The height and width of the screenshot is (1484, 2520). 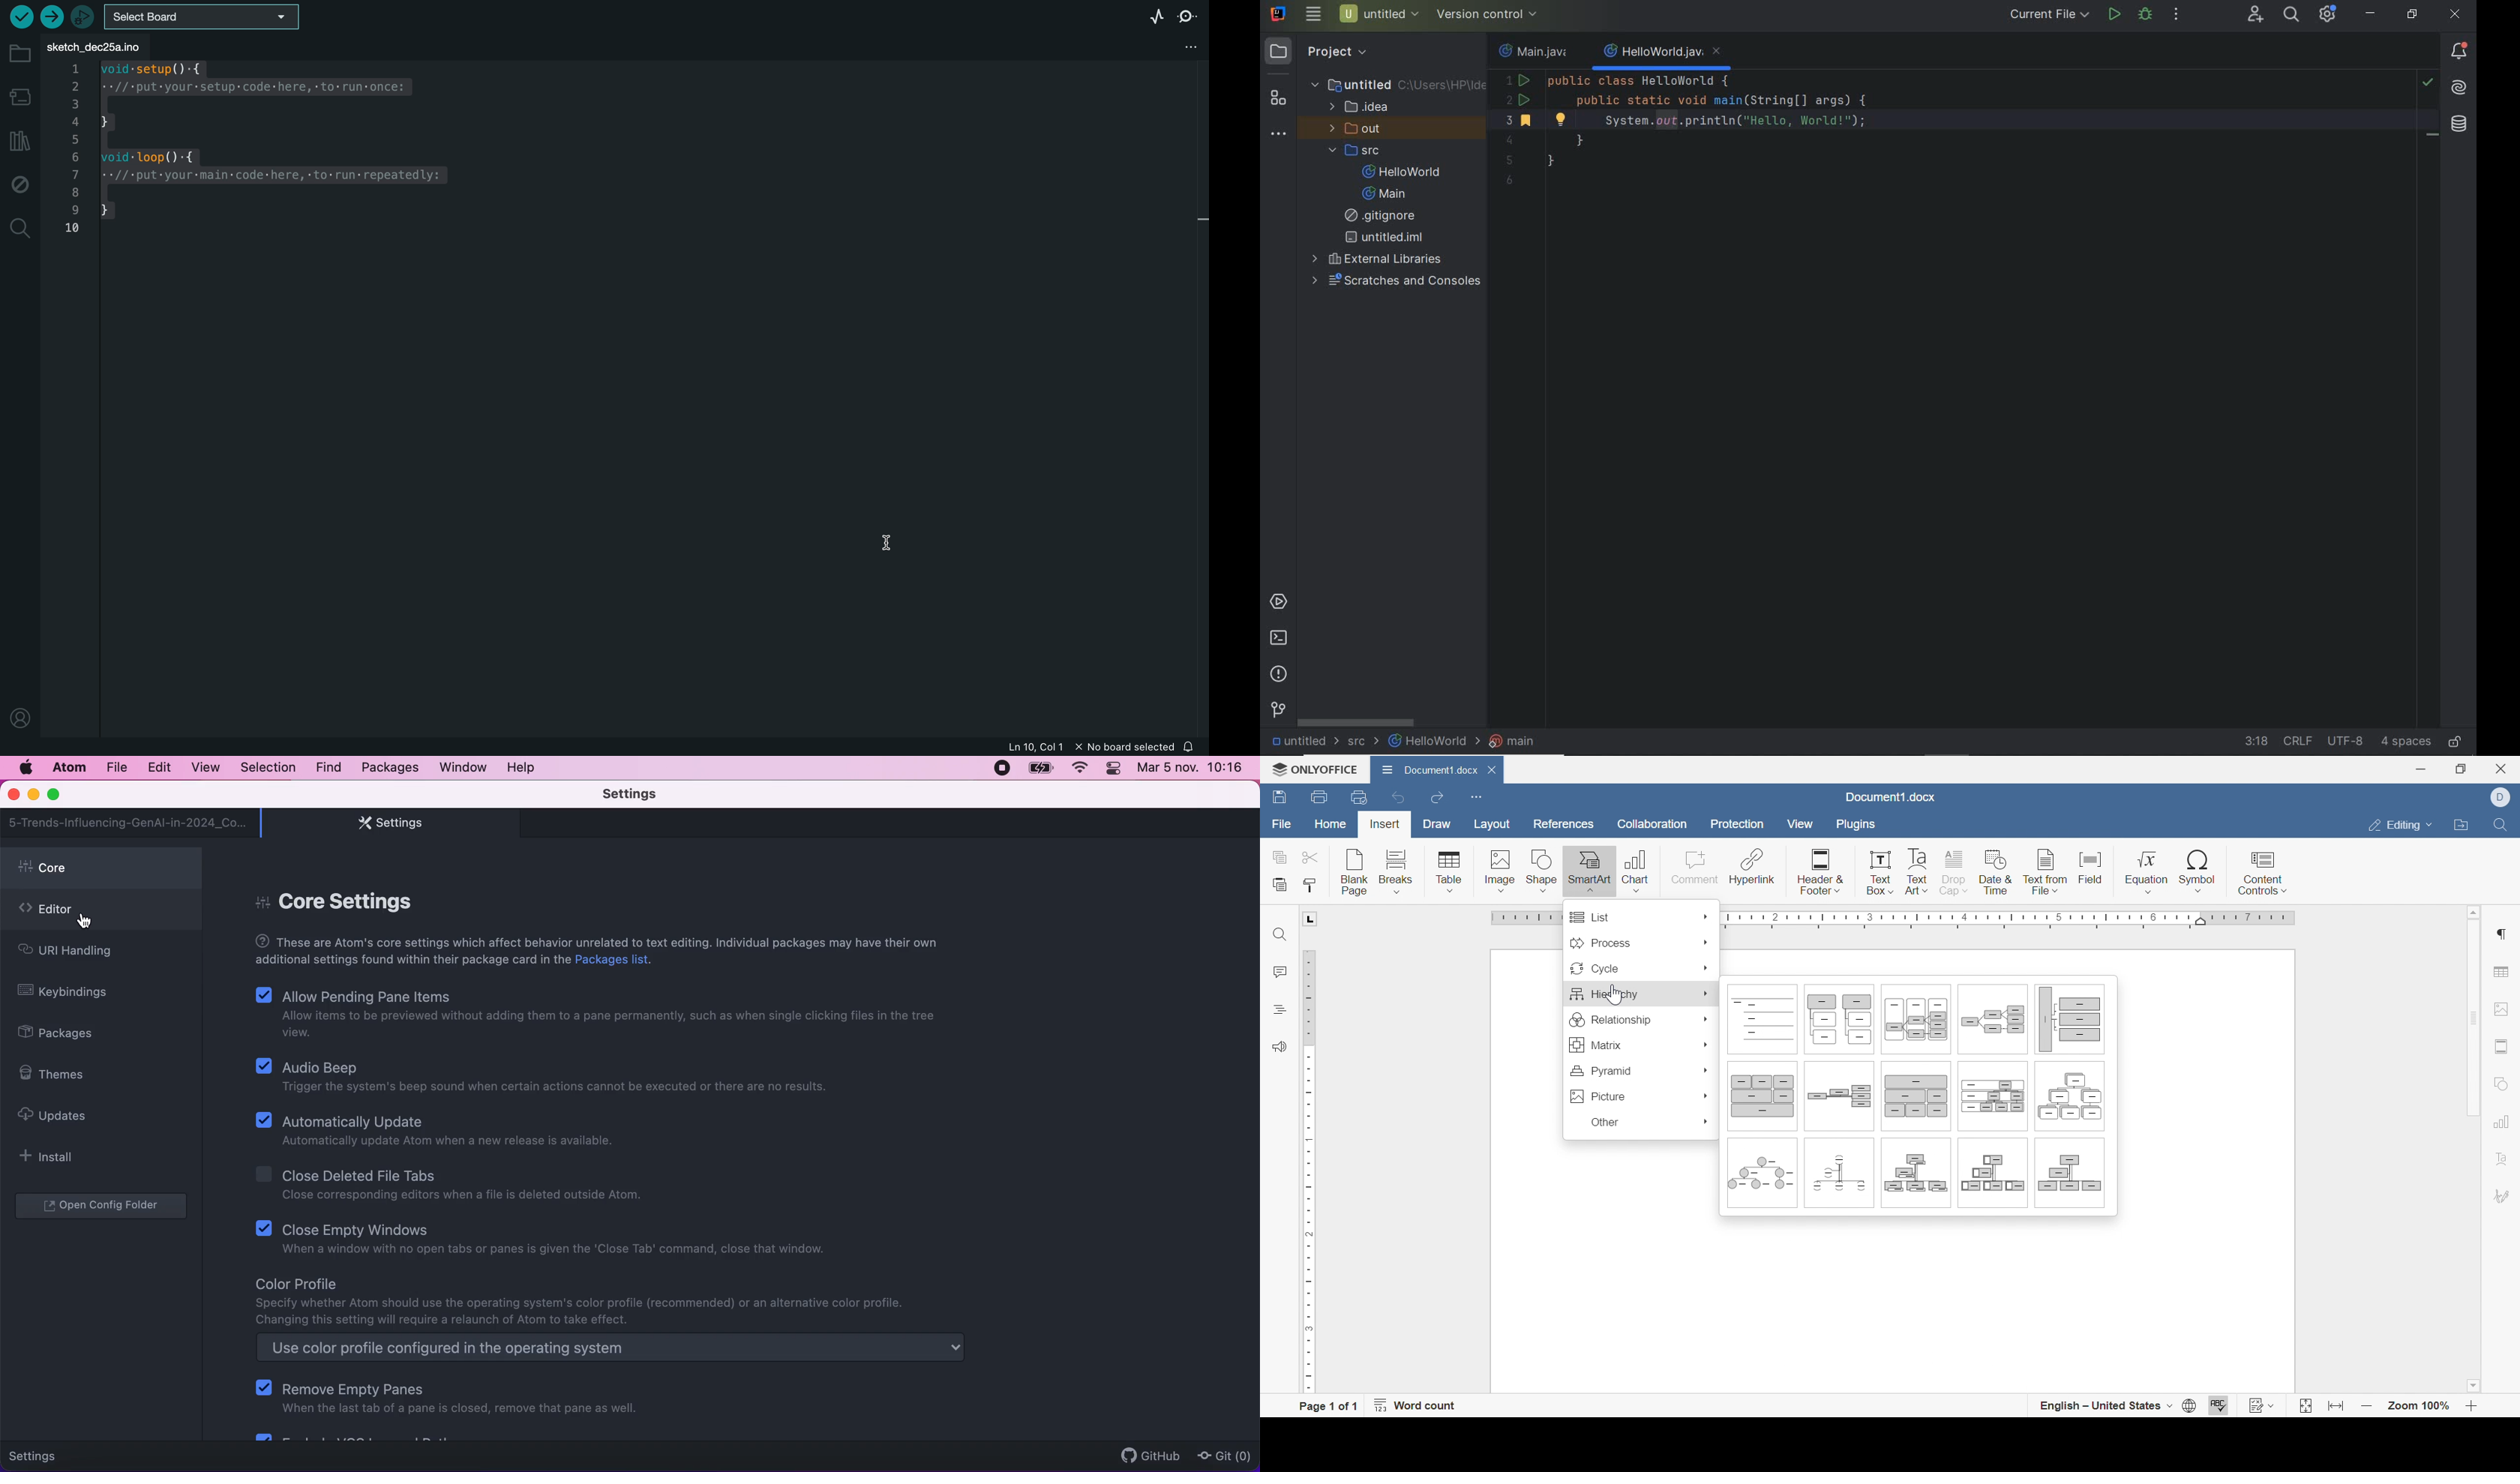 What do you see at coordinates (1395, 797) in the screenshot?
I see `Undo` at bounding box center [1395, 797].